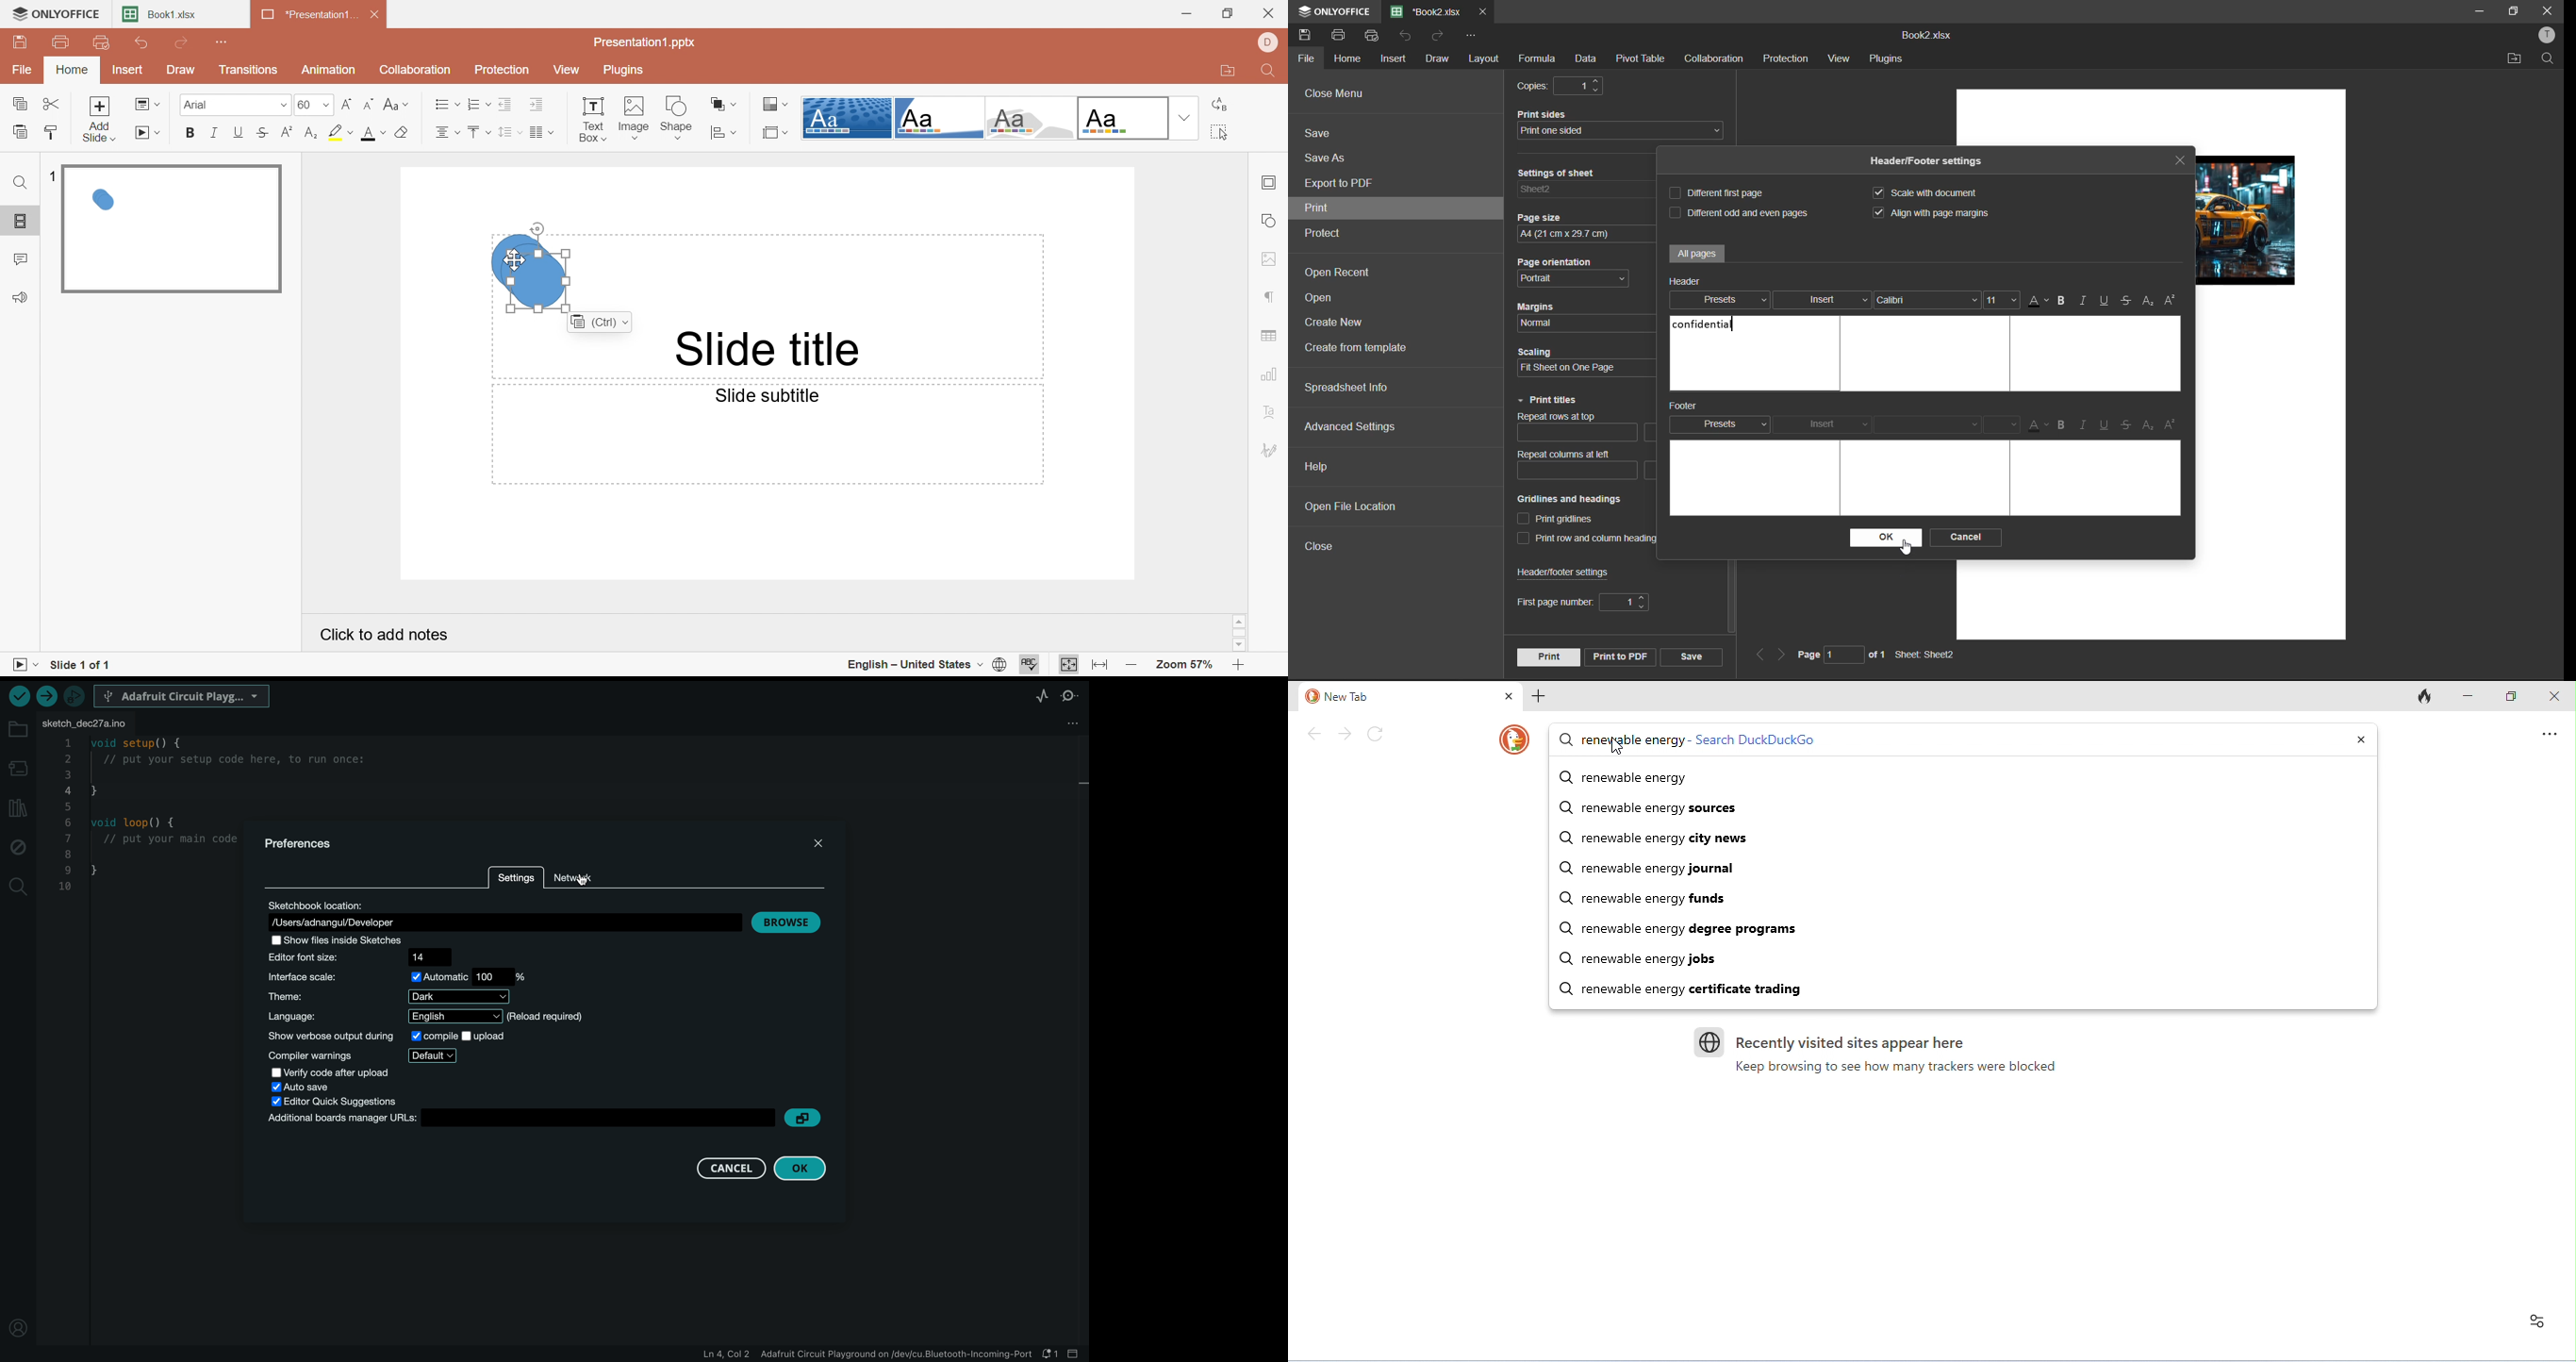 This screenshot has width=2576, height=1372. I want to click on Align shape, so click(725, 133).